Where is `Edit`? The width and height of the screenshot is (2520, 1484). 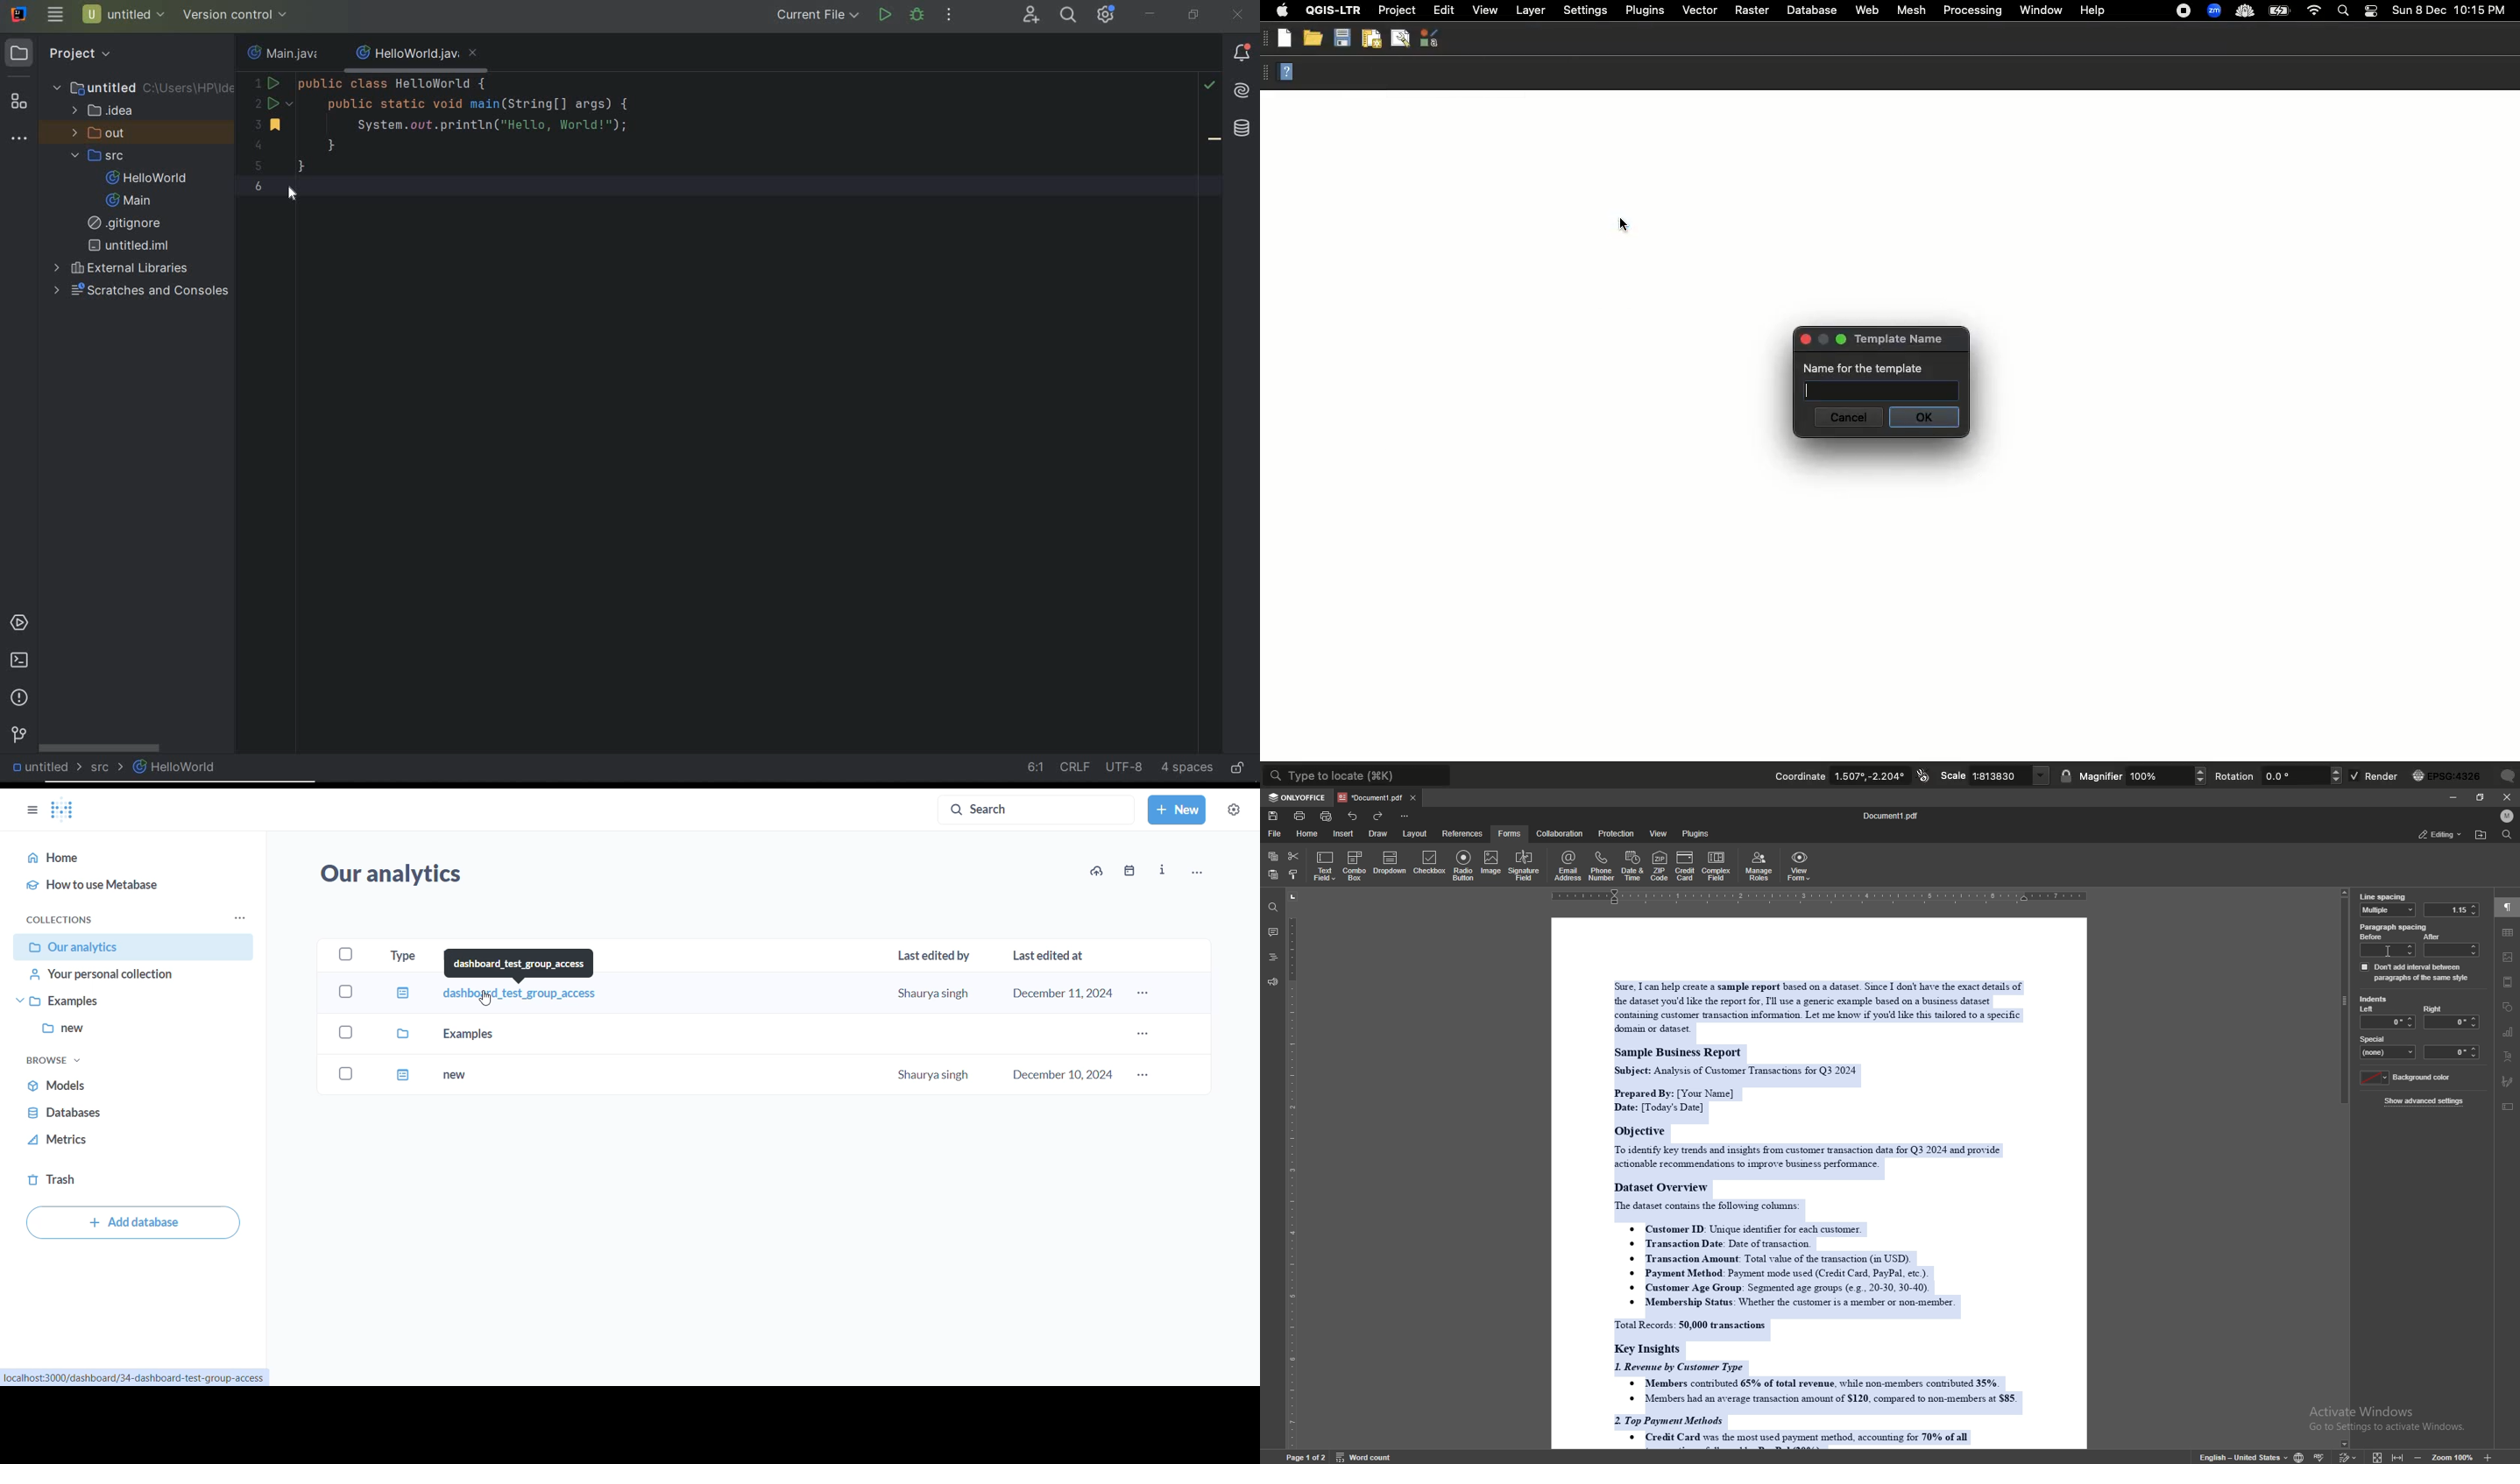
Edit is located at coordinates (1441, 11).